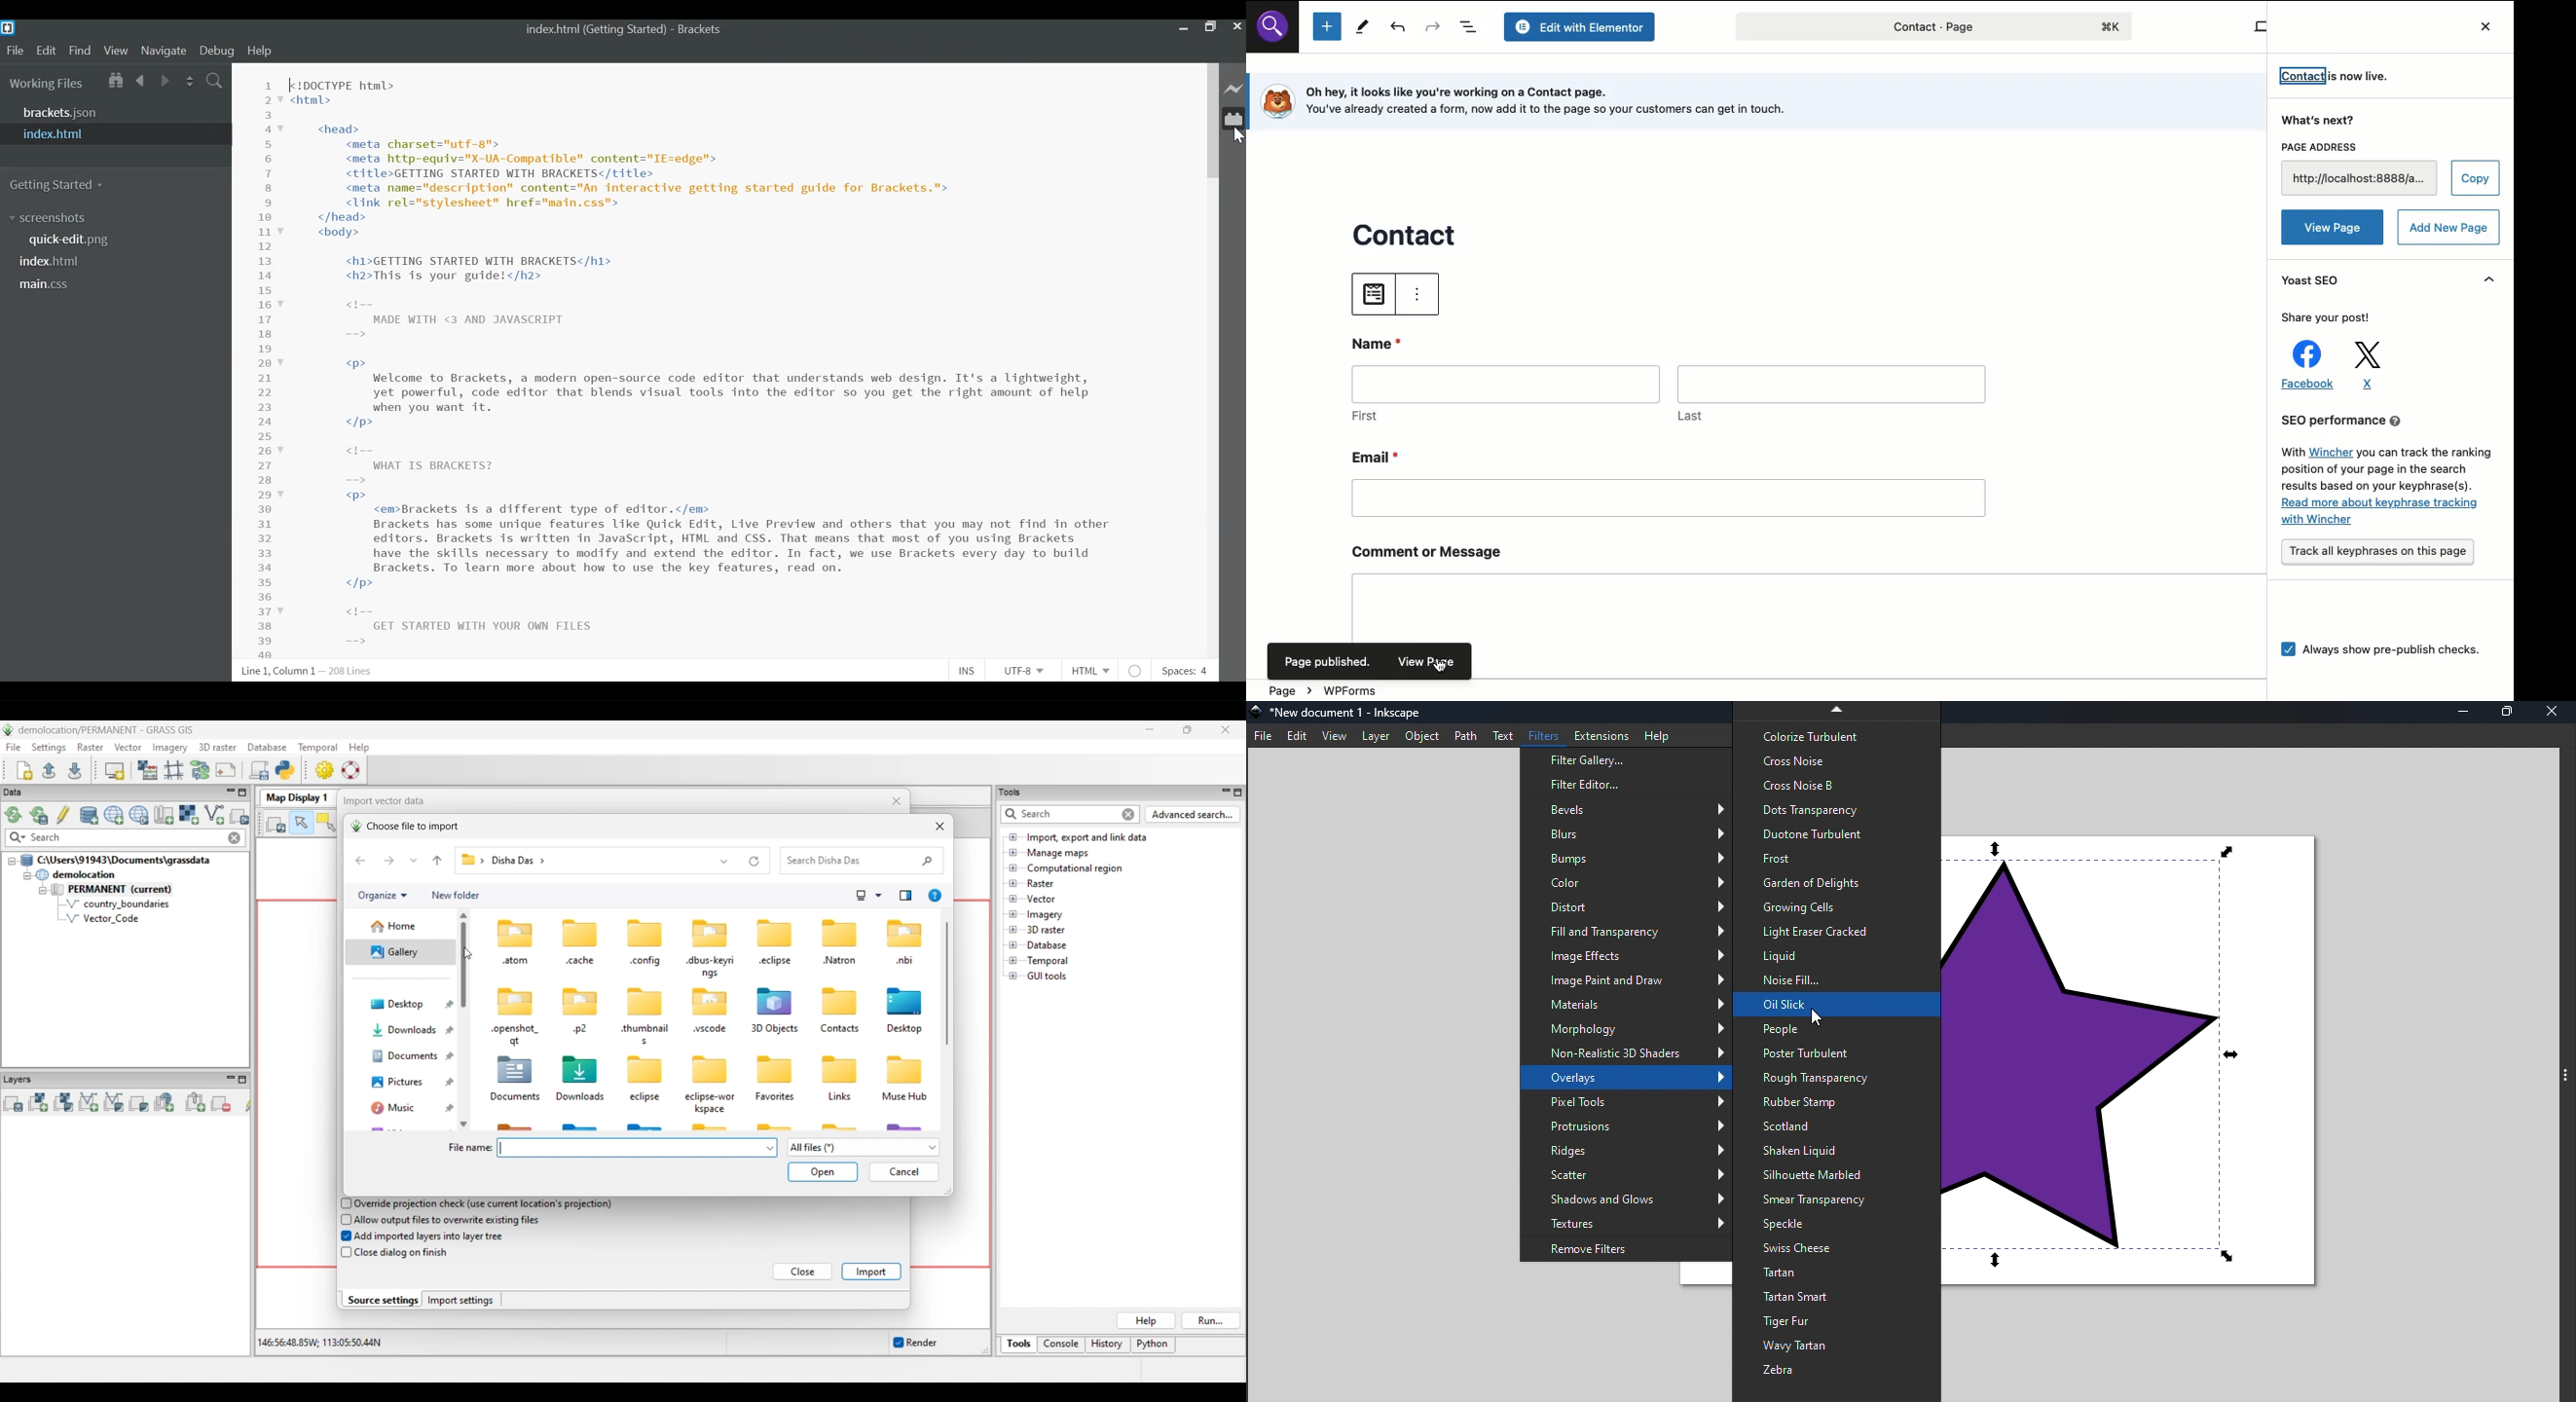 The height and width of the screenshot is (1428, 2576). What do you see at coordinates (1361, 26) in the screenshot?
I see `Tools` at bounding box center [1361, 26].